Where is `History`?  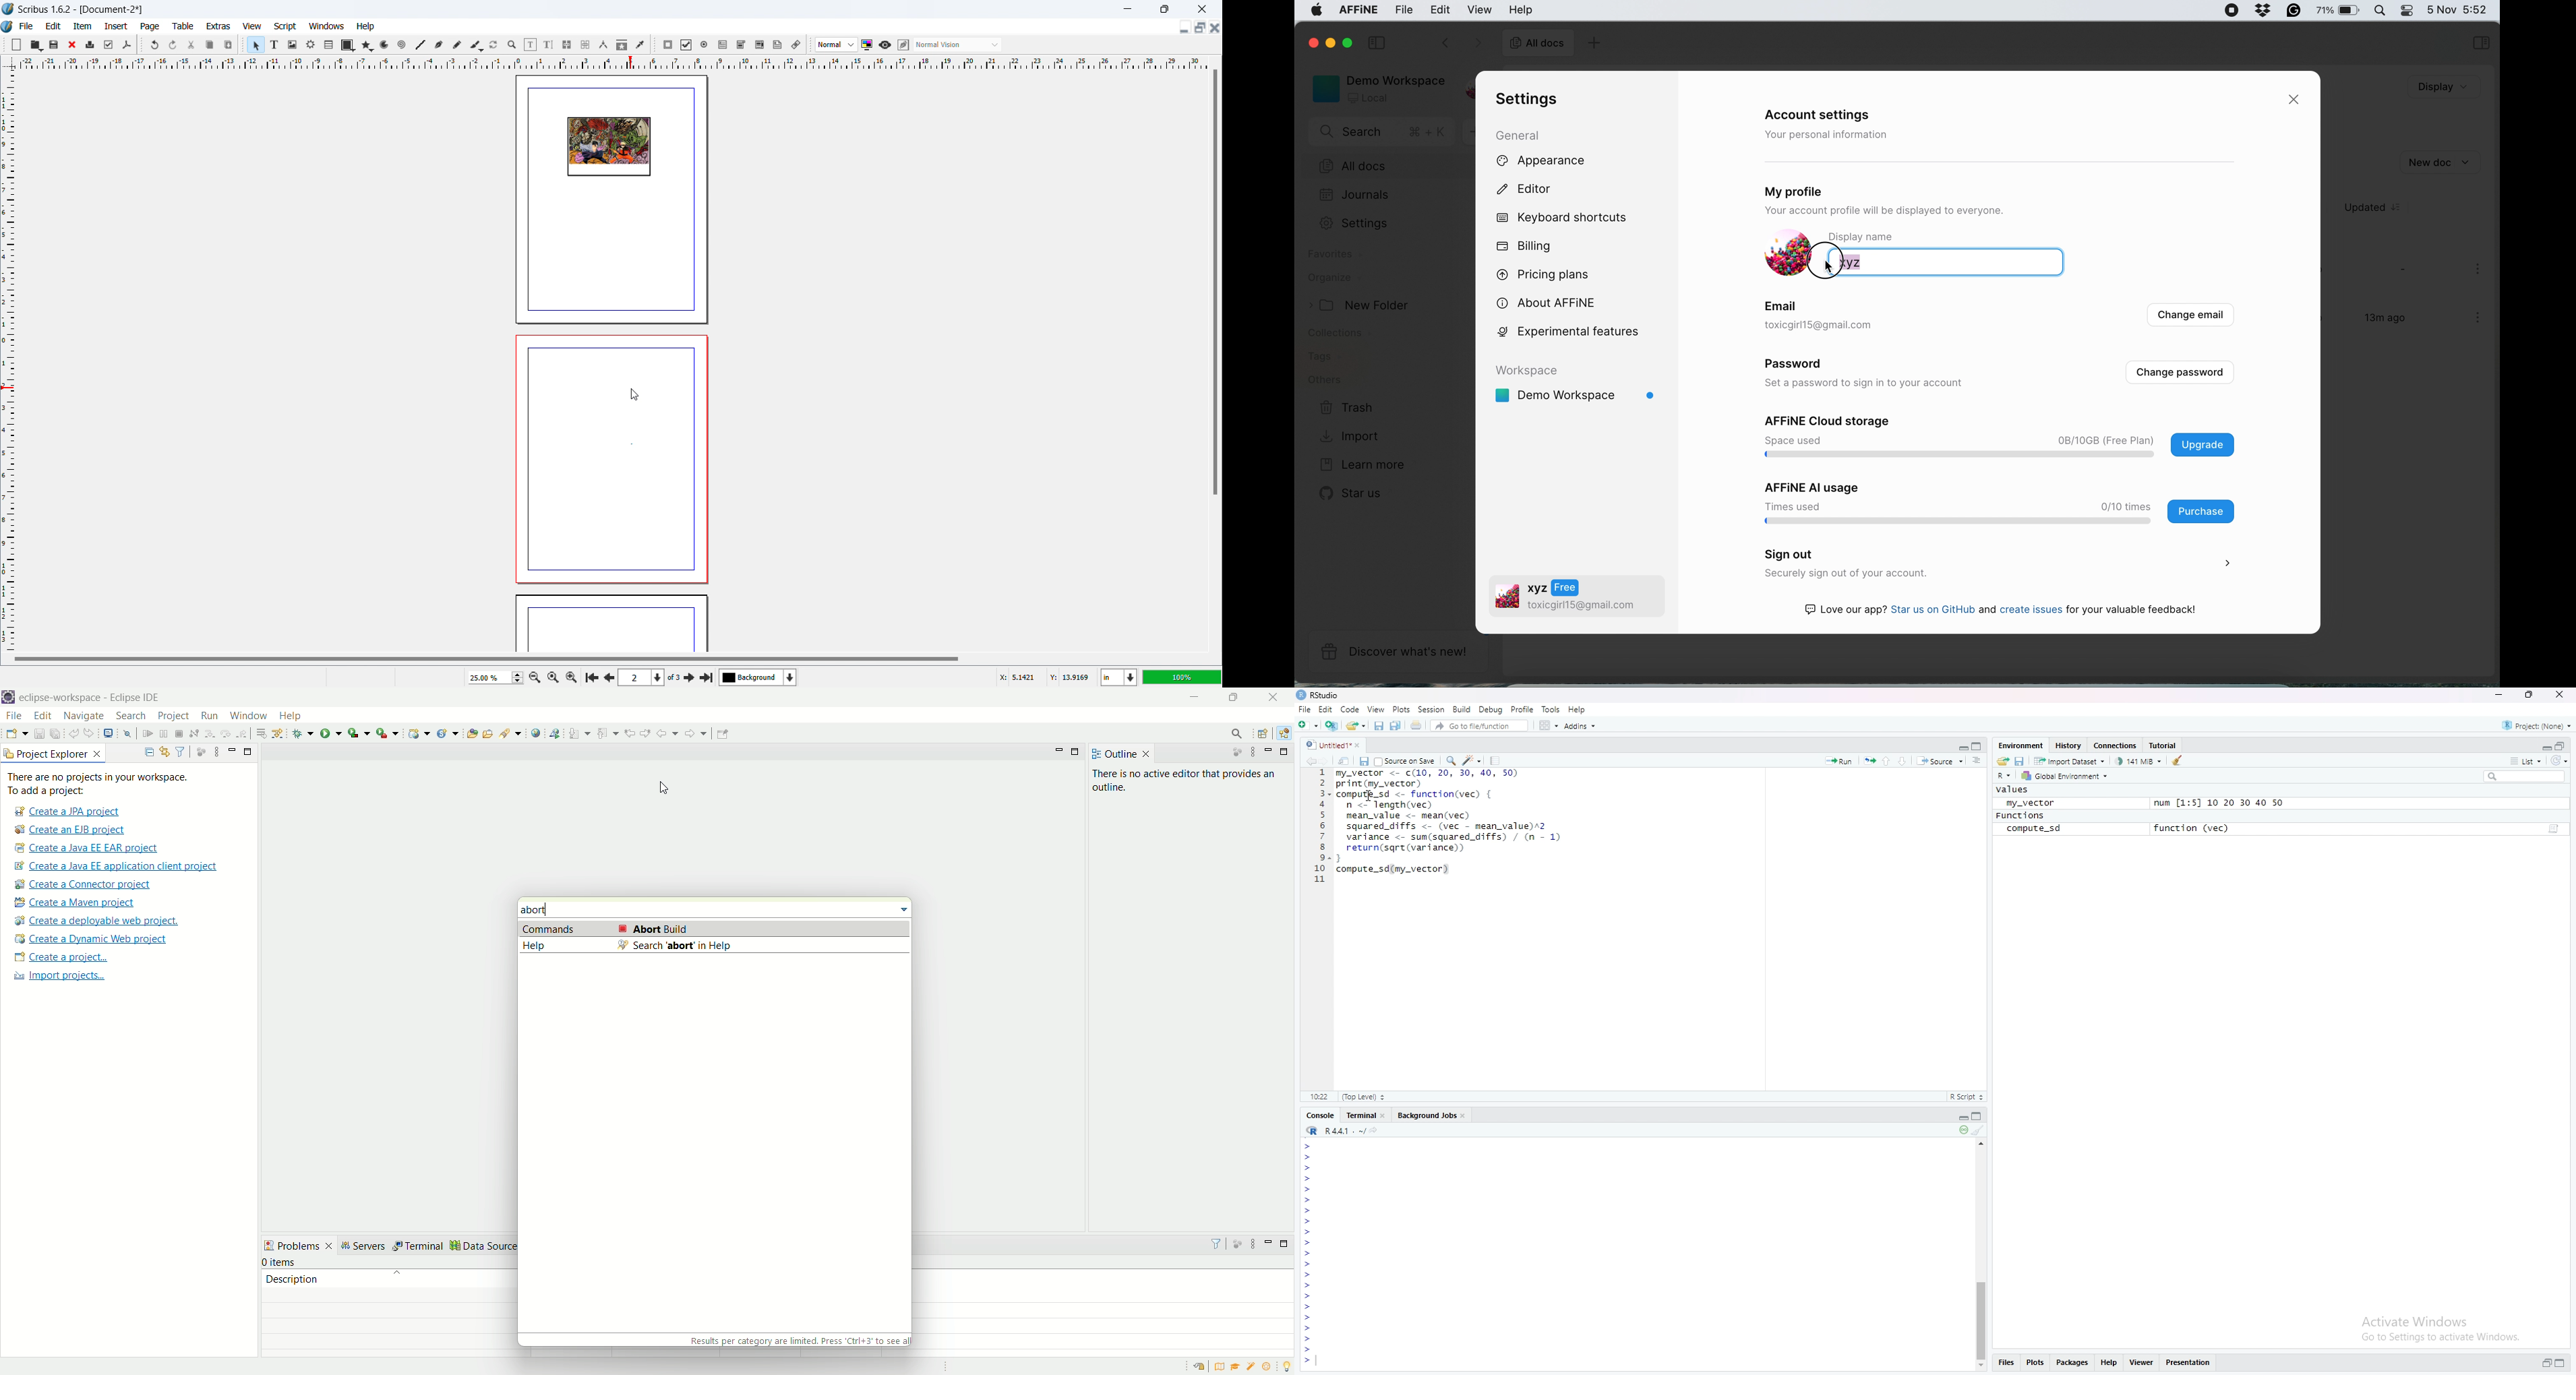 History is located at coordinates (2067, 746).